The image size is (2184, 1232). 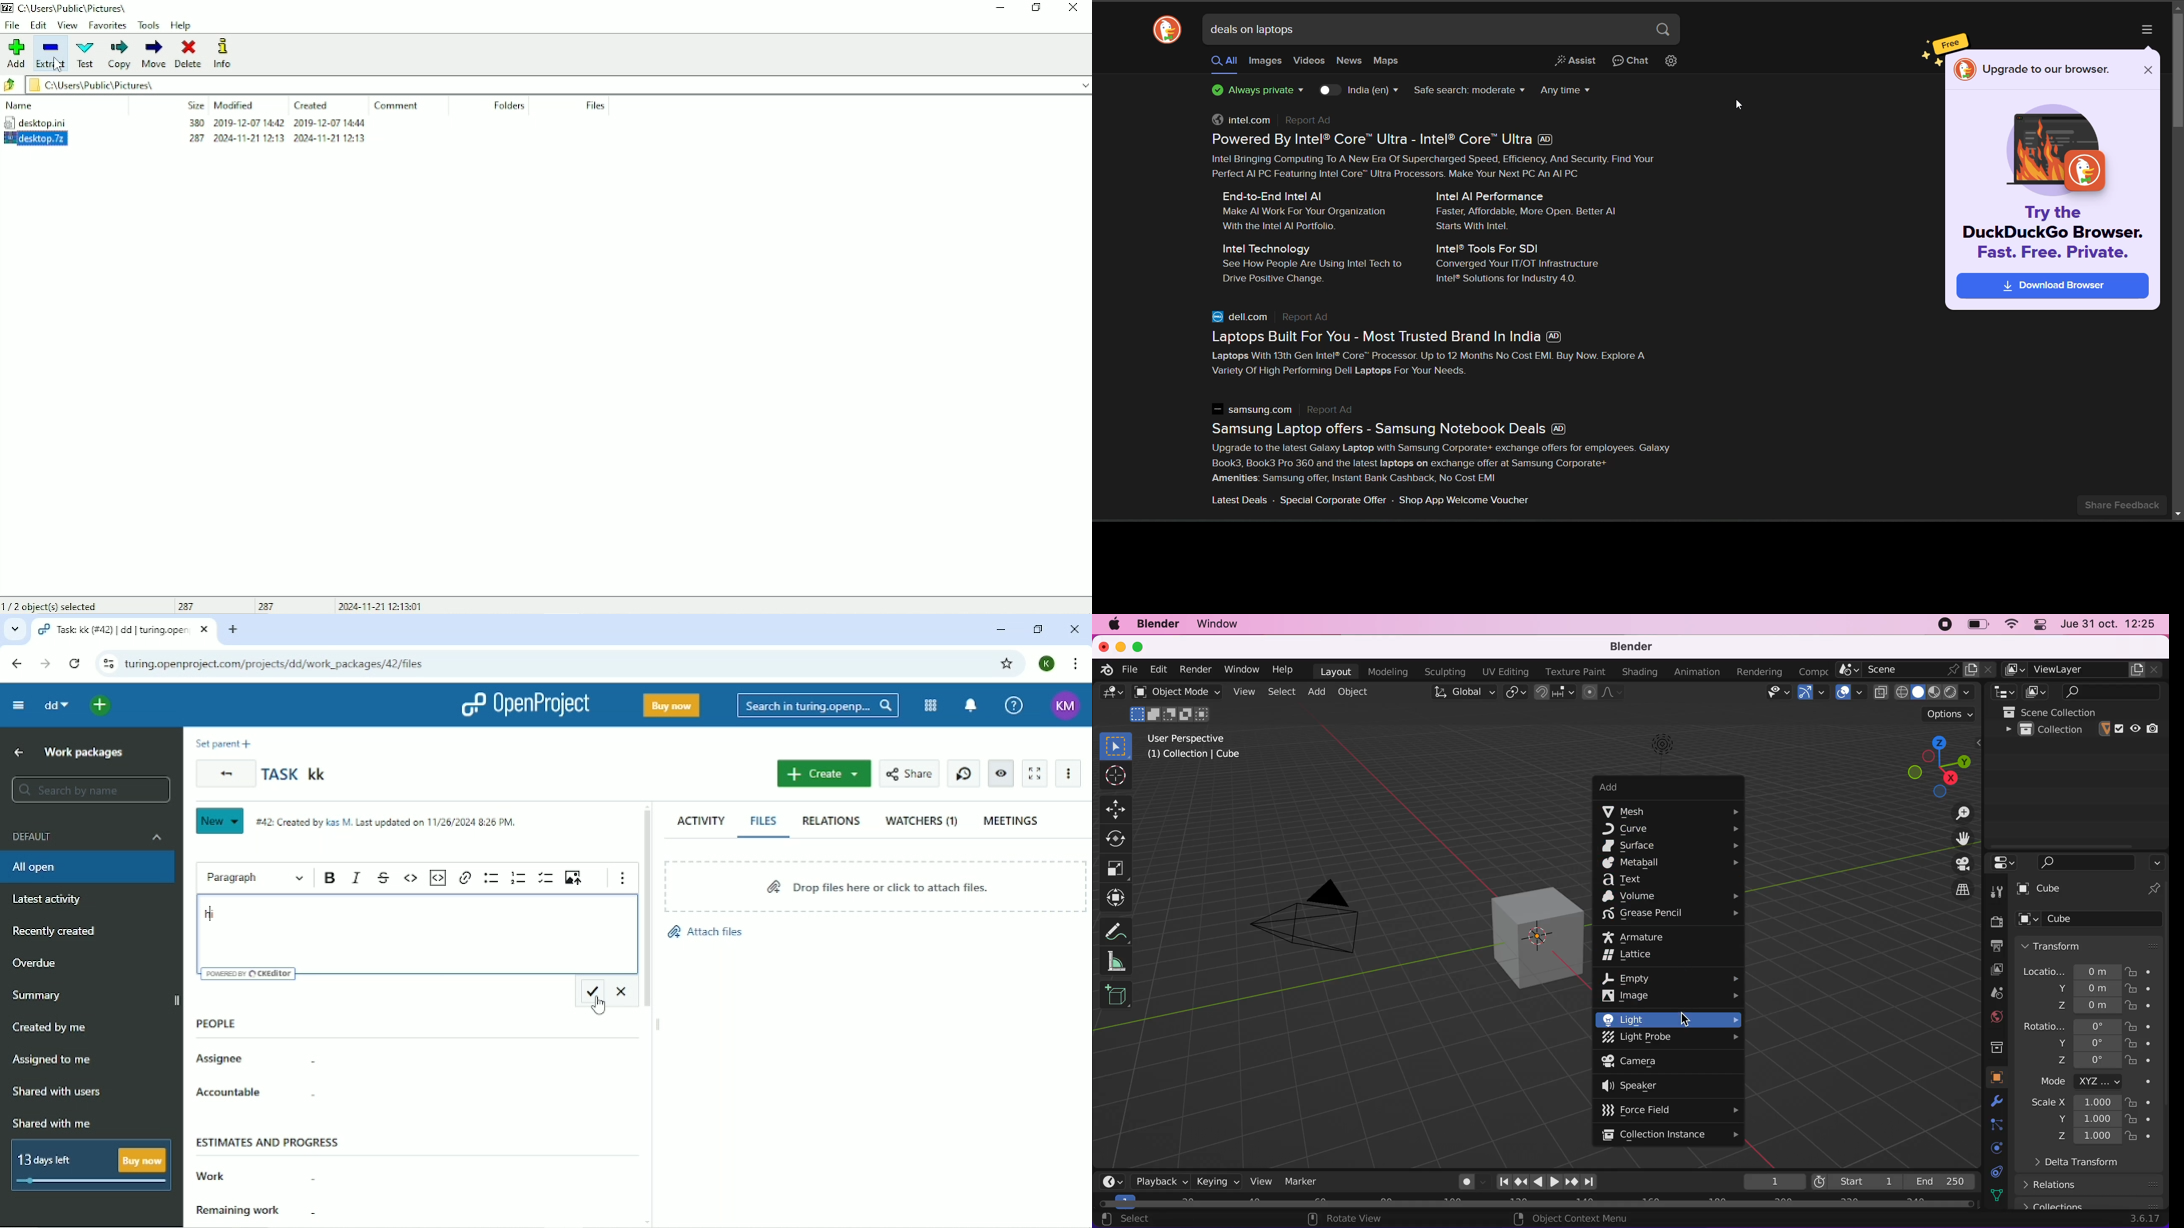 What do you see at coordinates (51, 606) in the screenshot?
I see `1/2 object(s) selected` at bounding box center [51, 606].